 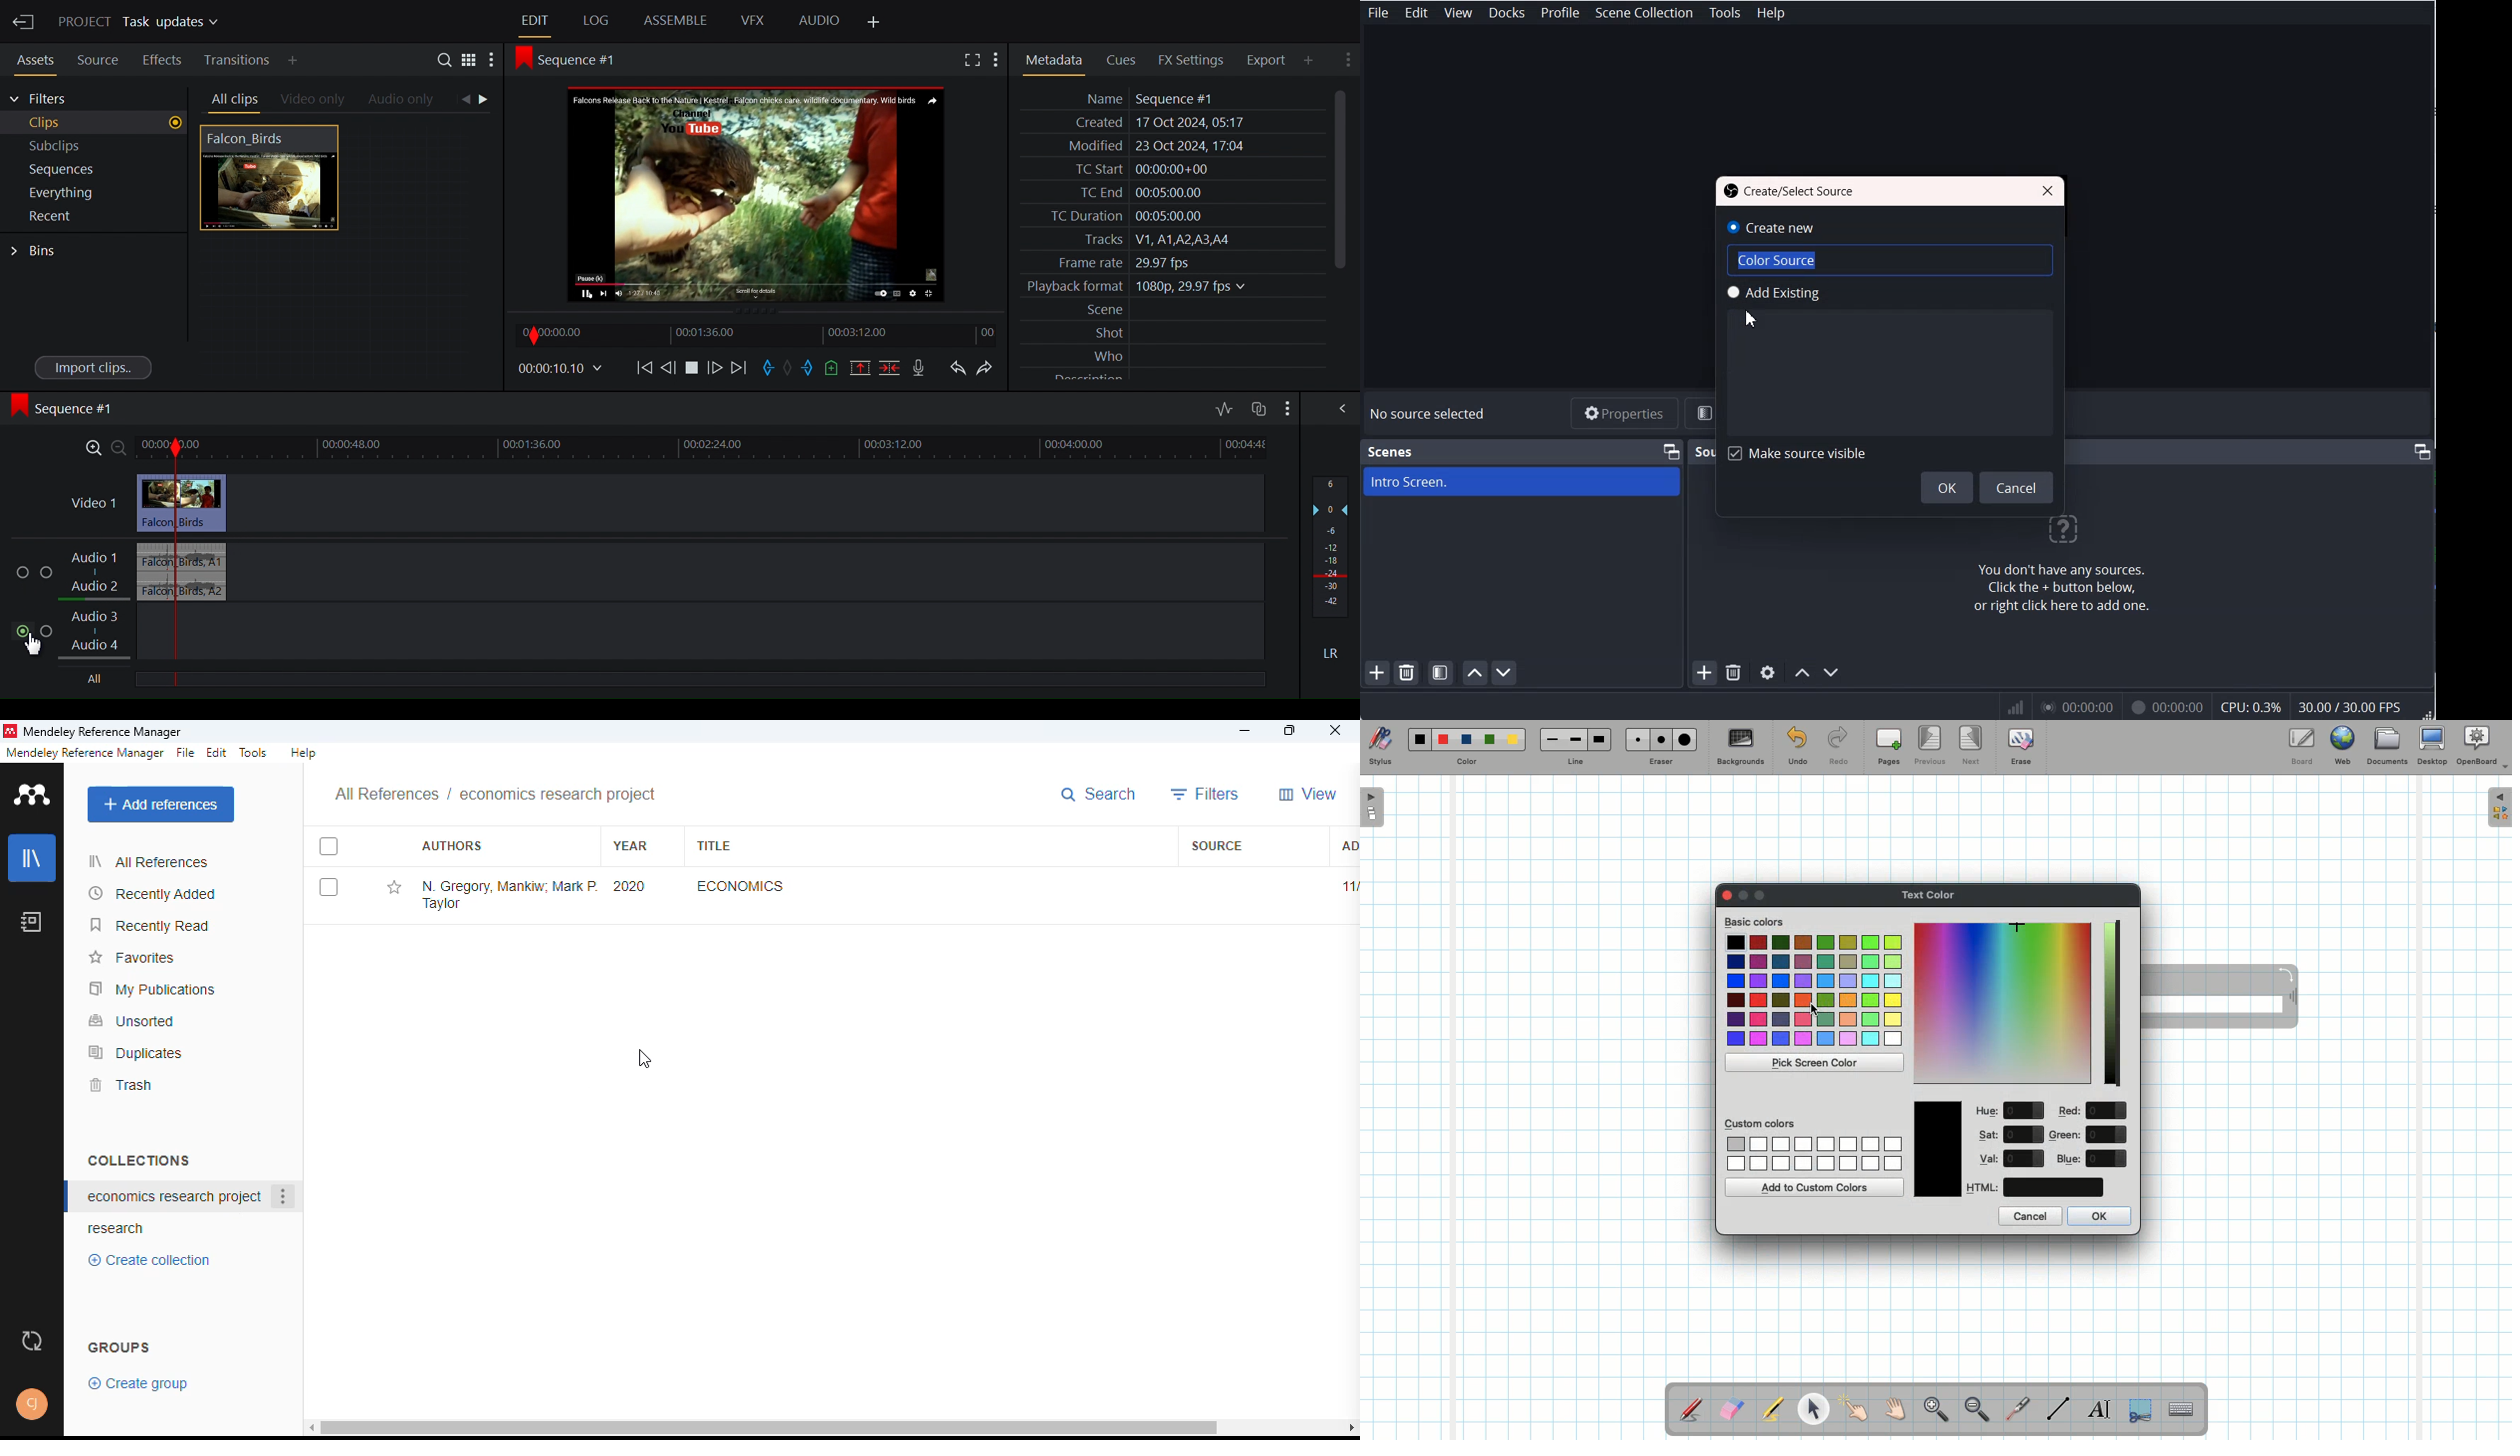 I want to click on Blue, so click(x=1467, y=740).